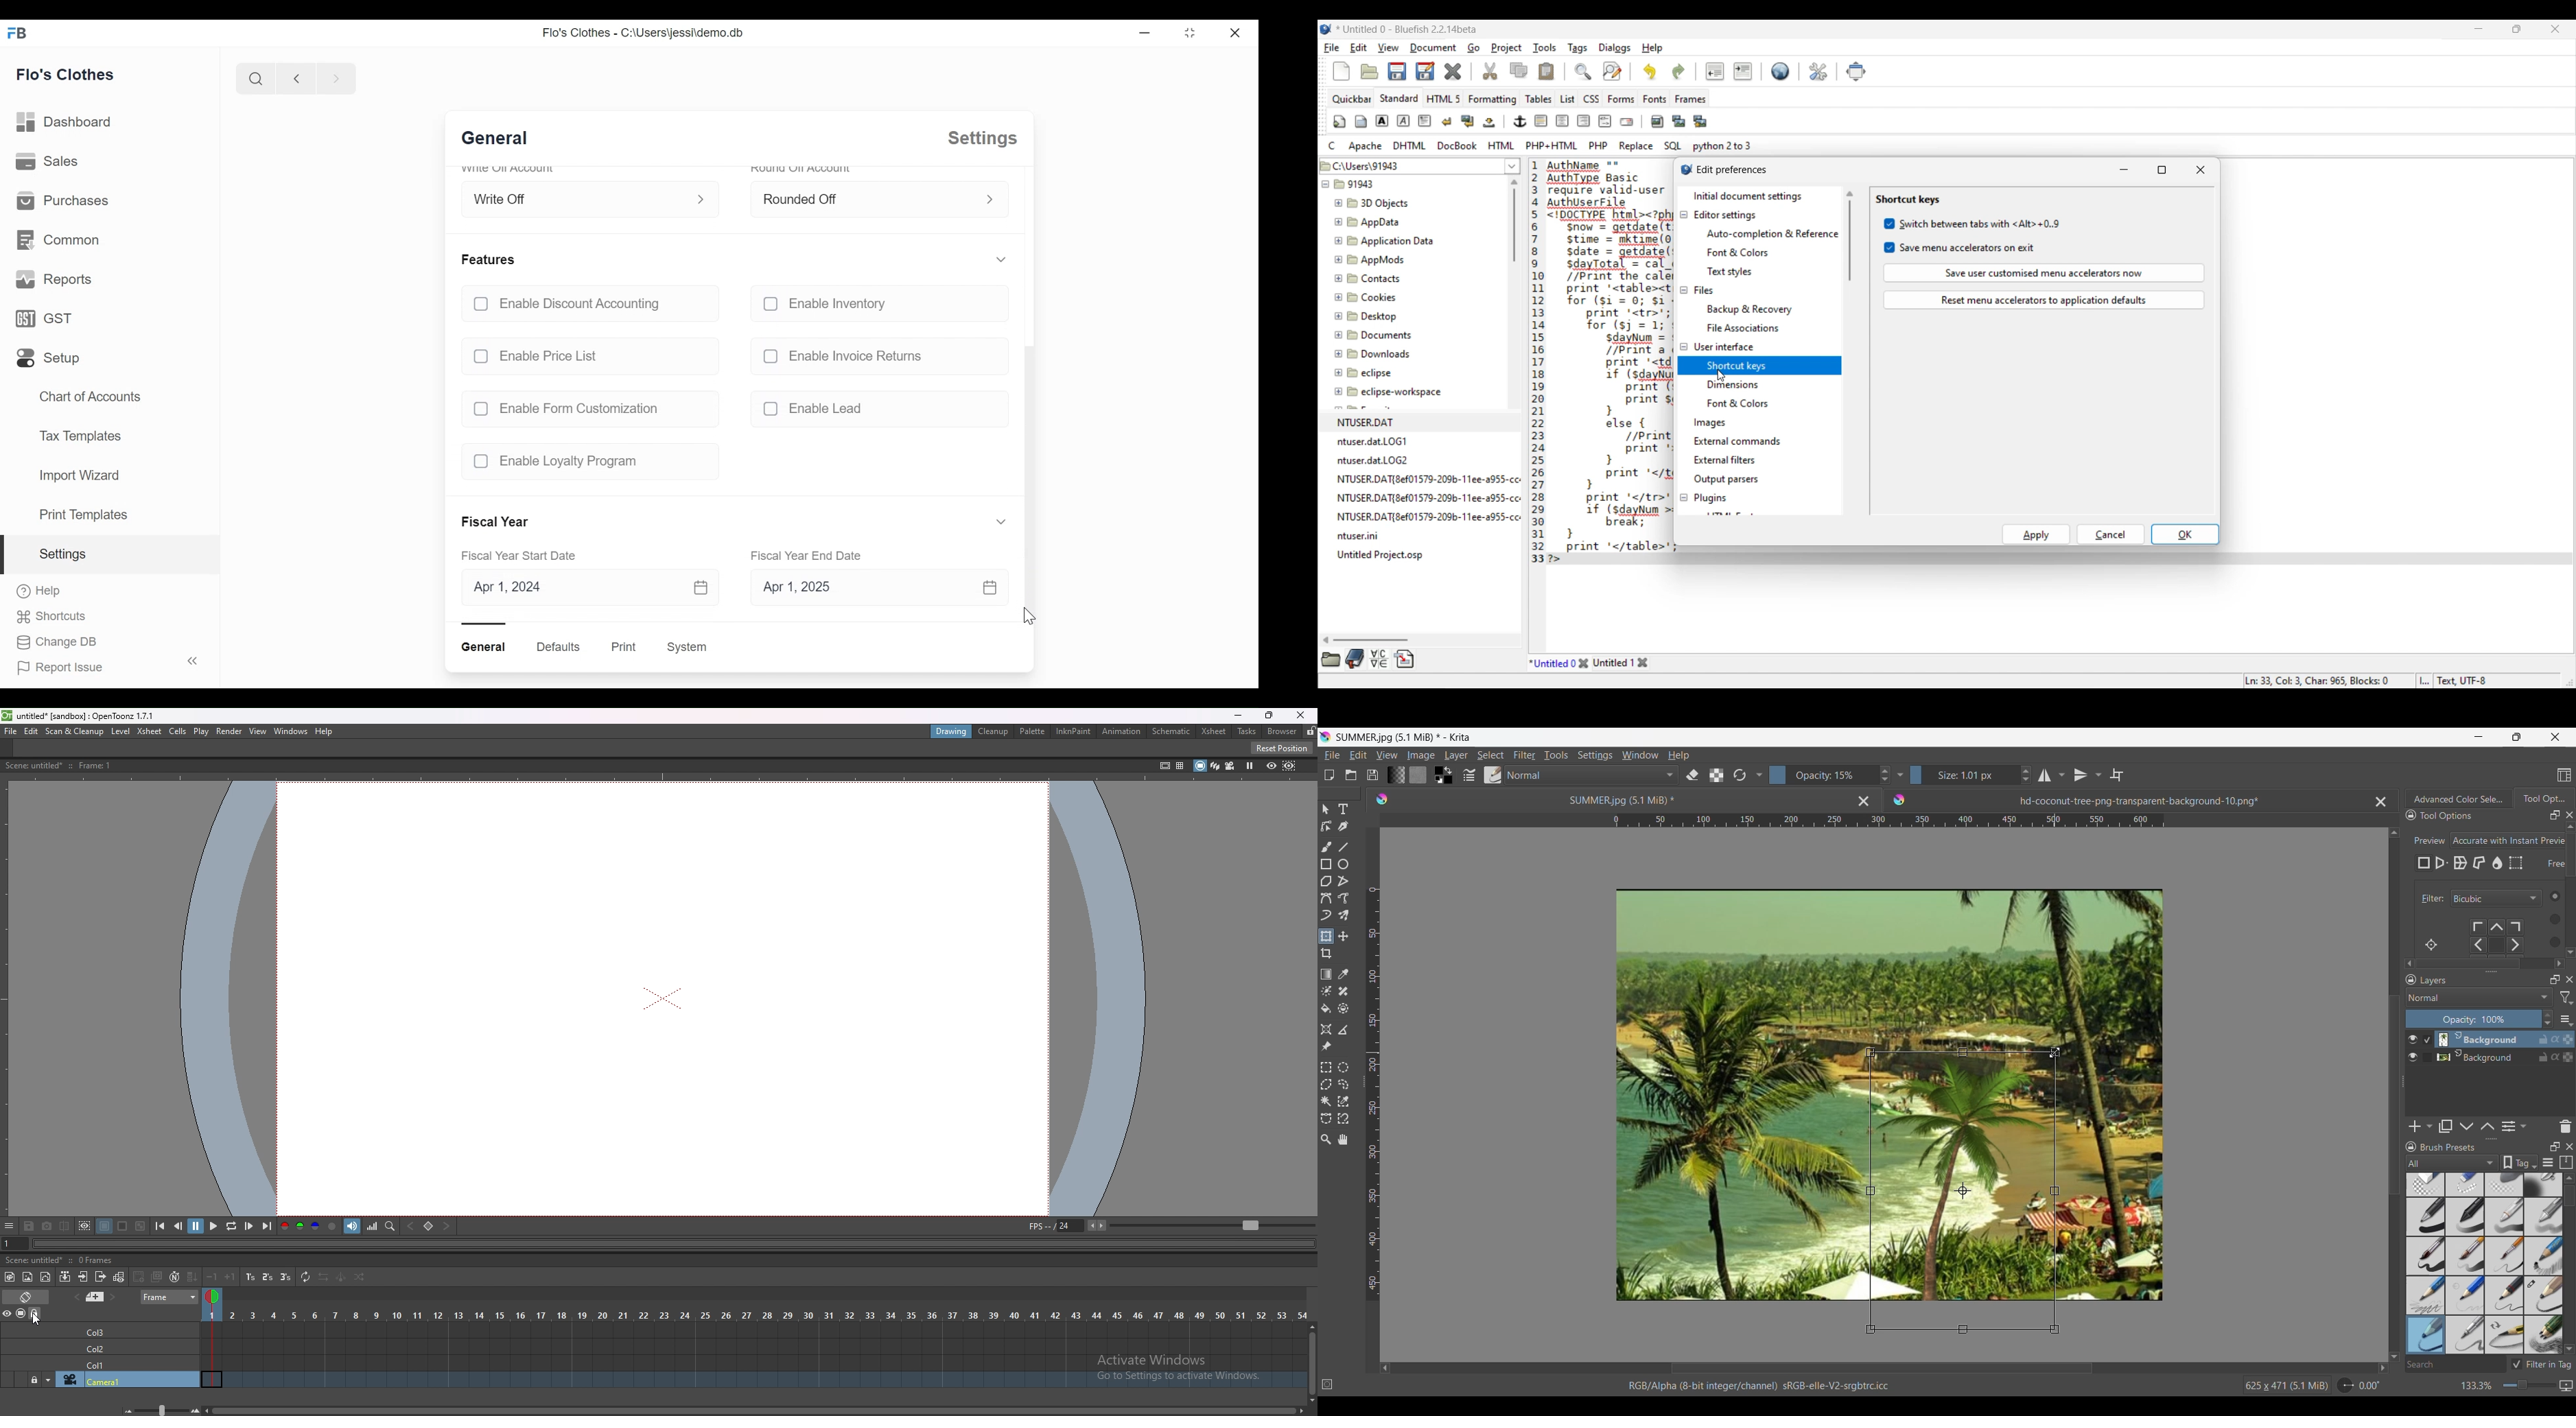 This screenshot has height=1428, width=2576. Describe the element at coordinates (66, 73) in the screenshot. I see `Flo's Clothes` at that location.